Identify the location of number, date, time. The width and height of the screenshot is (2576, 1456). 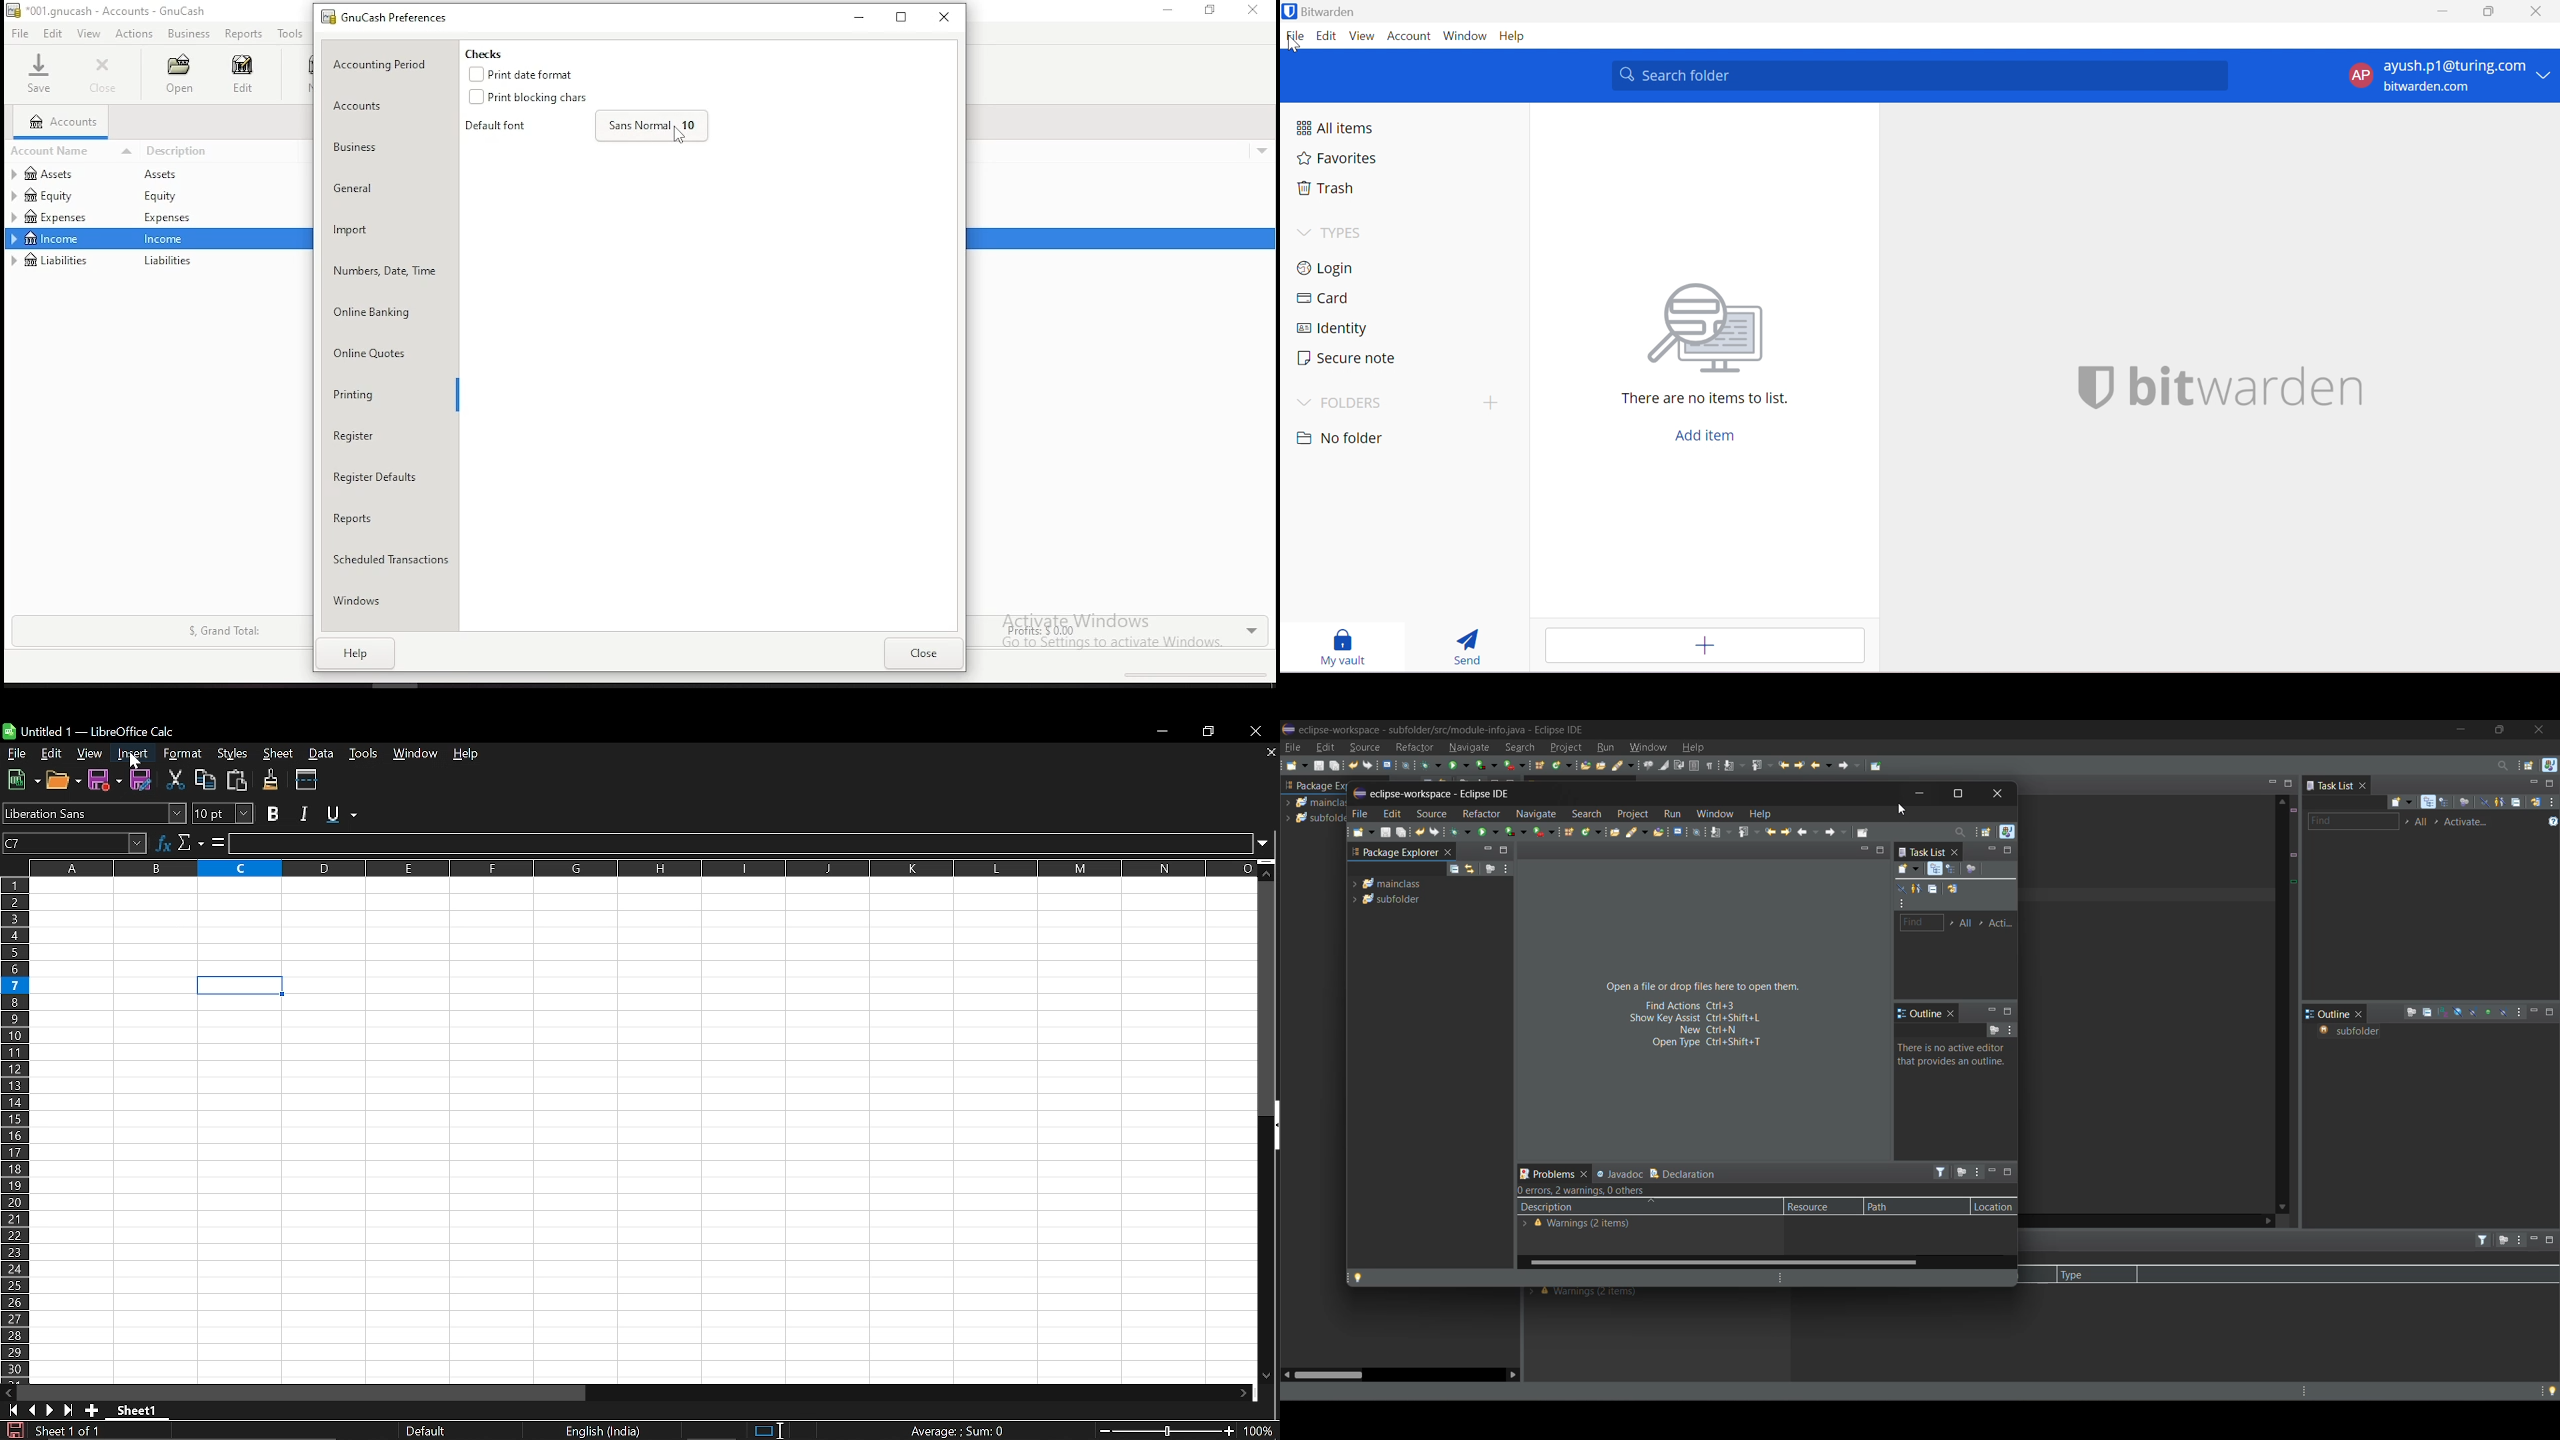
(385, 268).